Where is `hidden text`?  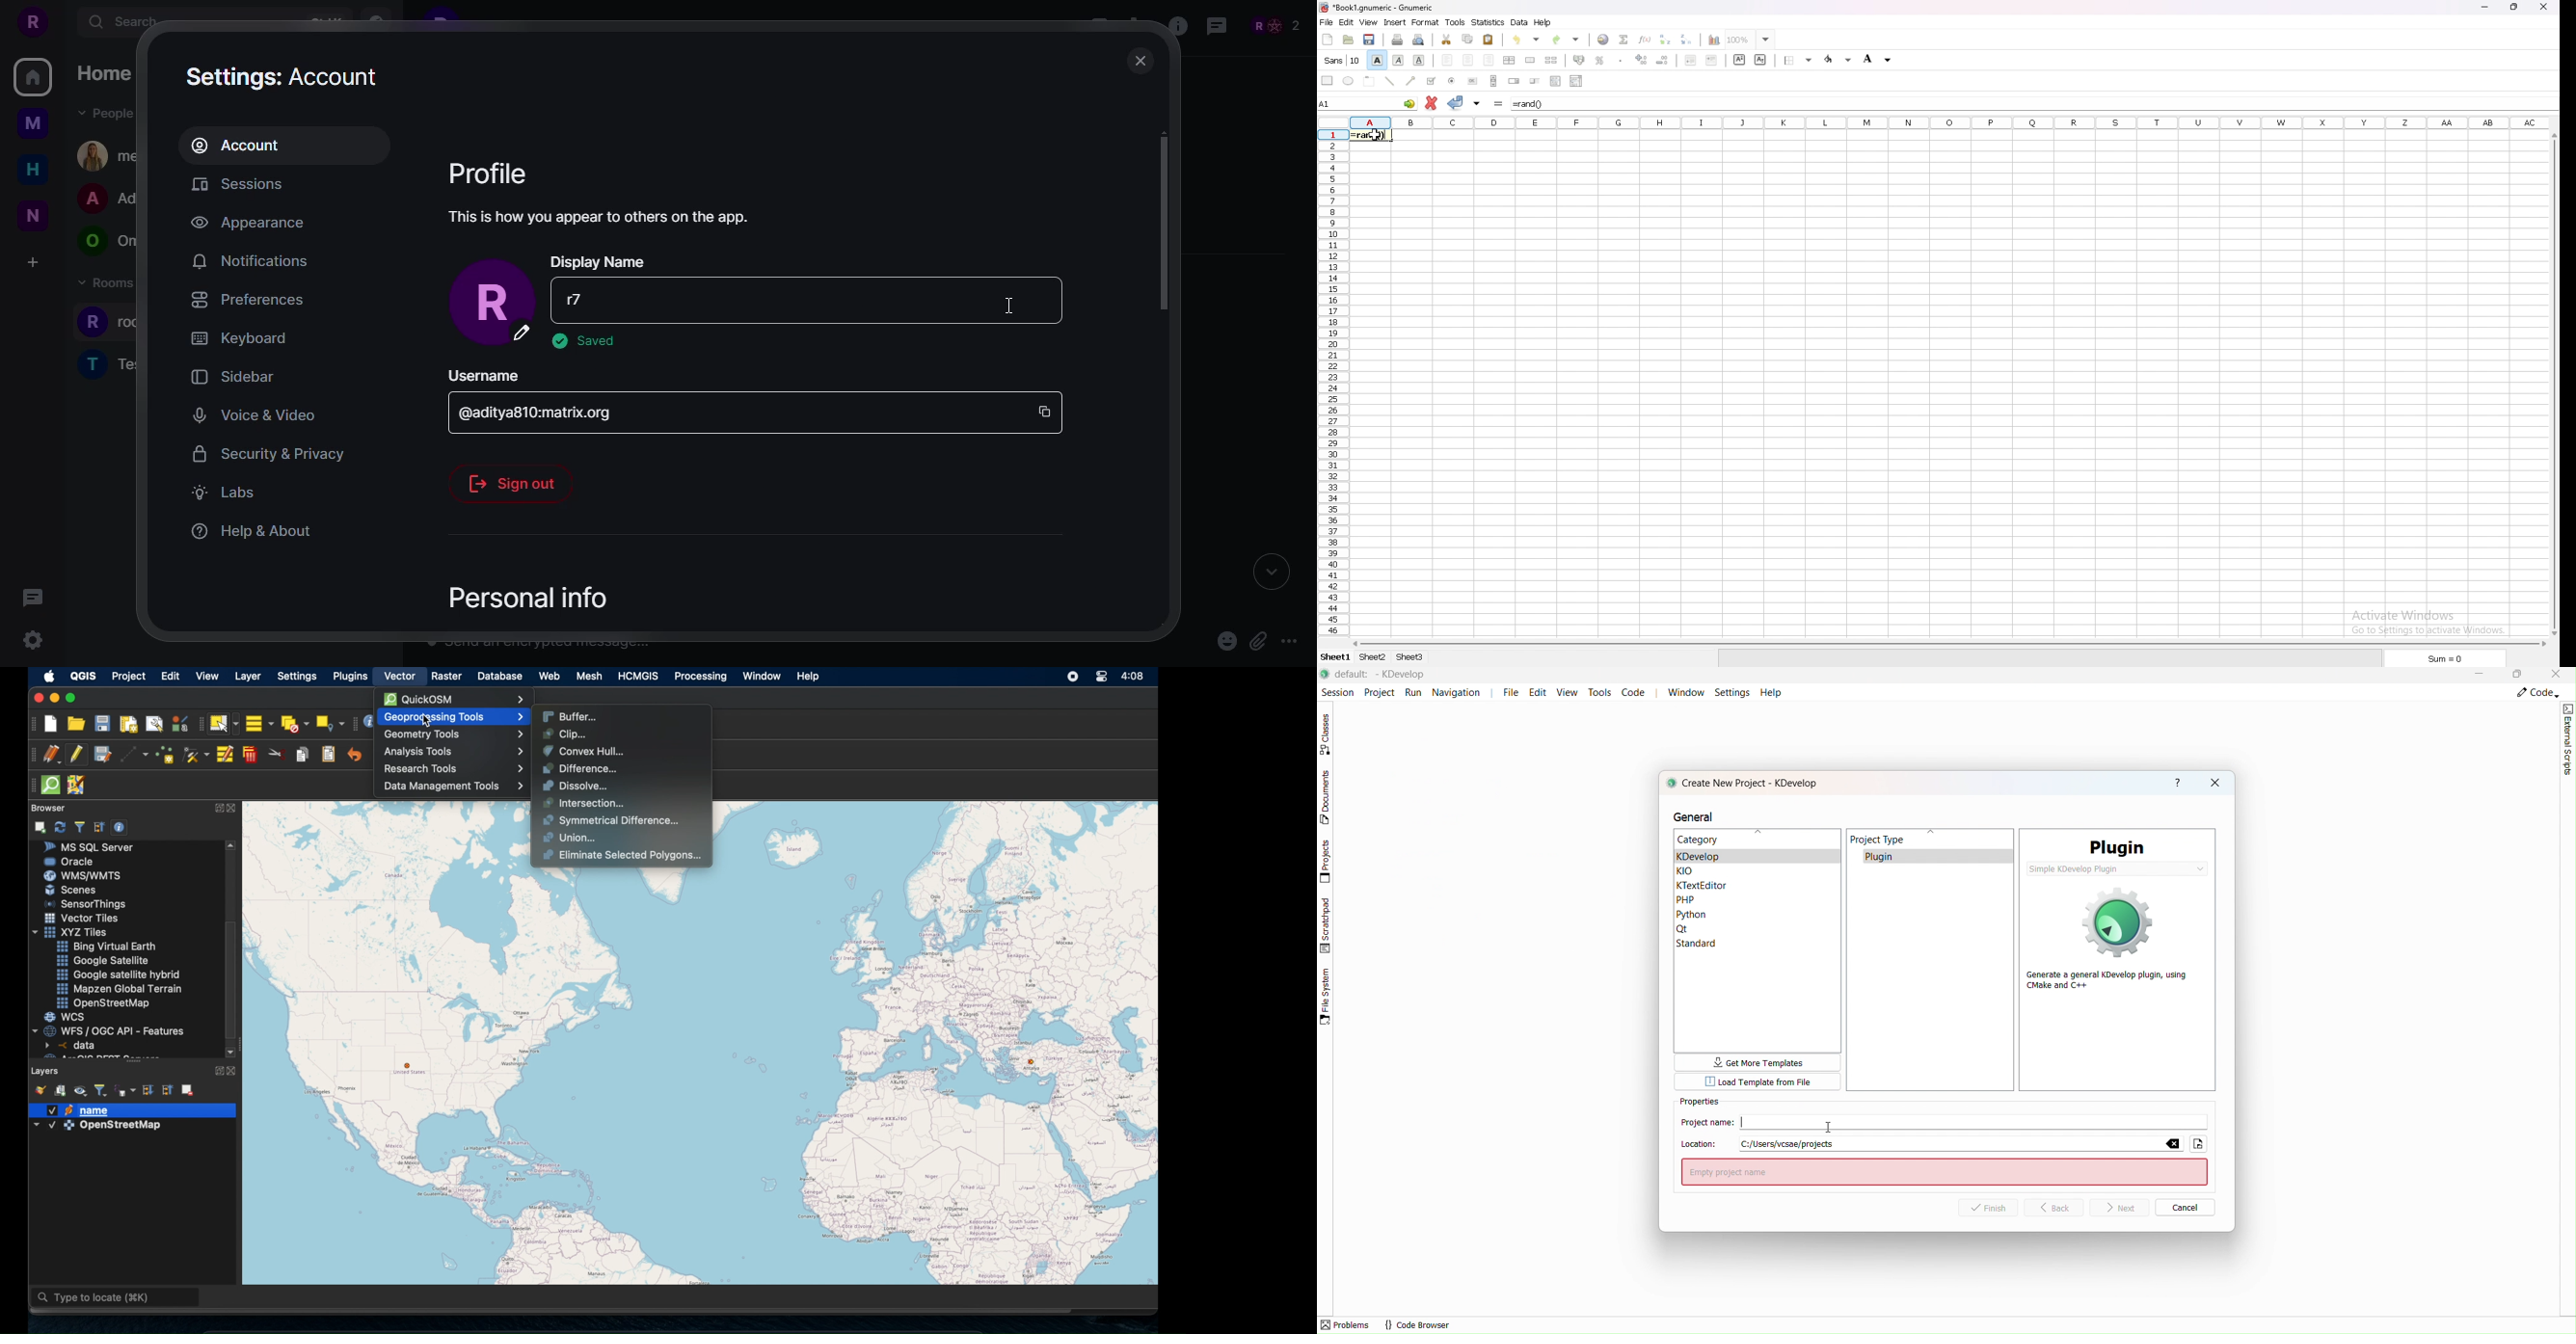
hidden text is located at coordinates (91, 1056).